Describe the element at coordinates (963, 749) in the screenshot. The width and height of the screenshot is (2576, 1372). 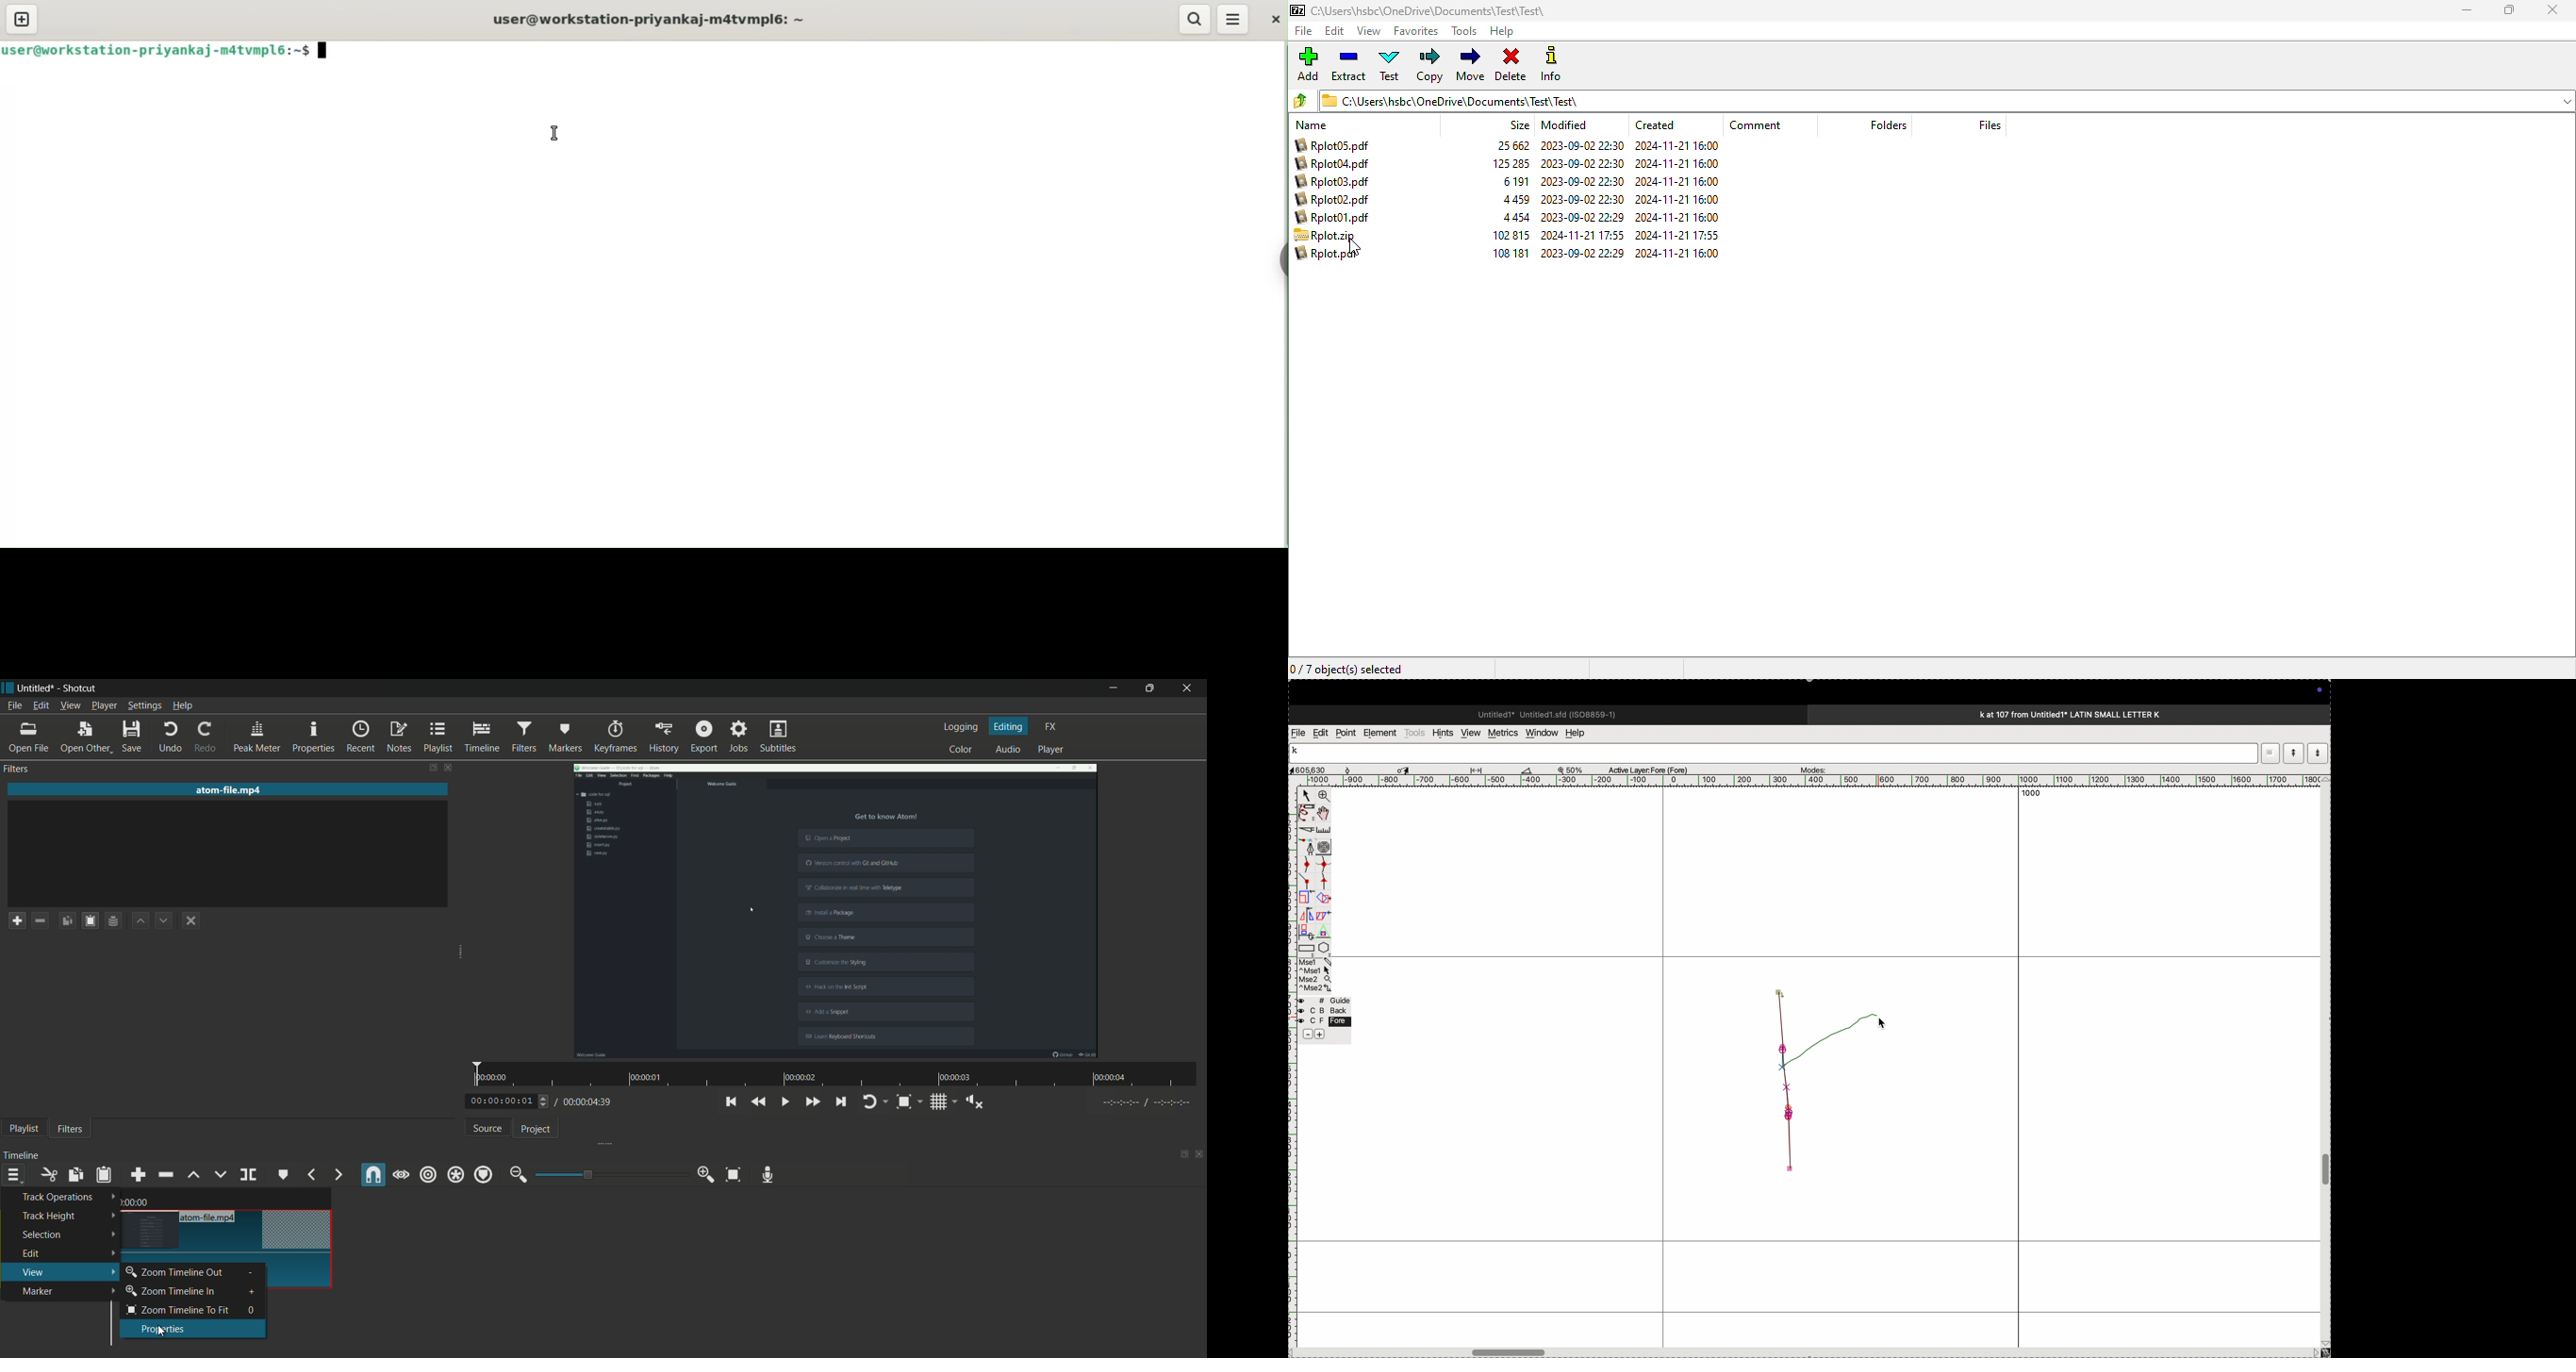
I see `color` at that location.